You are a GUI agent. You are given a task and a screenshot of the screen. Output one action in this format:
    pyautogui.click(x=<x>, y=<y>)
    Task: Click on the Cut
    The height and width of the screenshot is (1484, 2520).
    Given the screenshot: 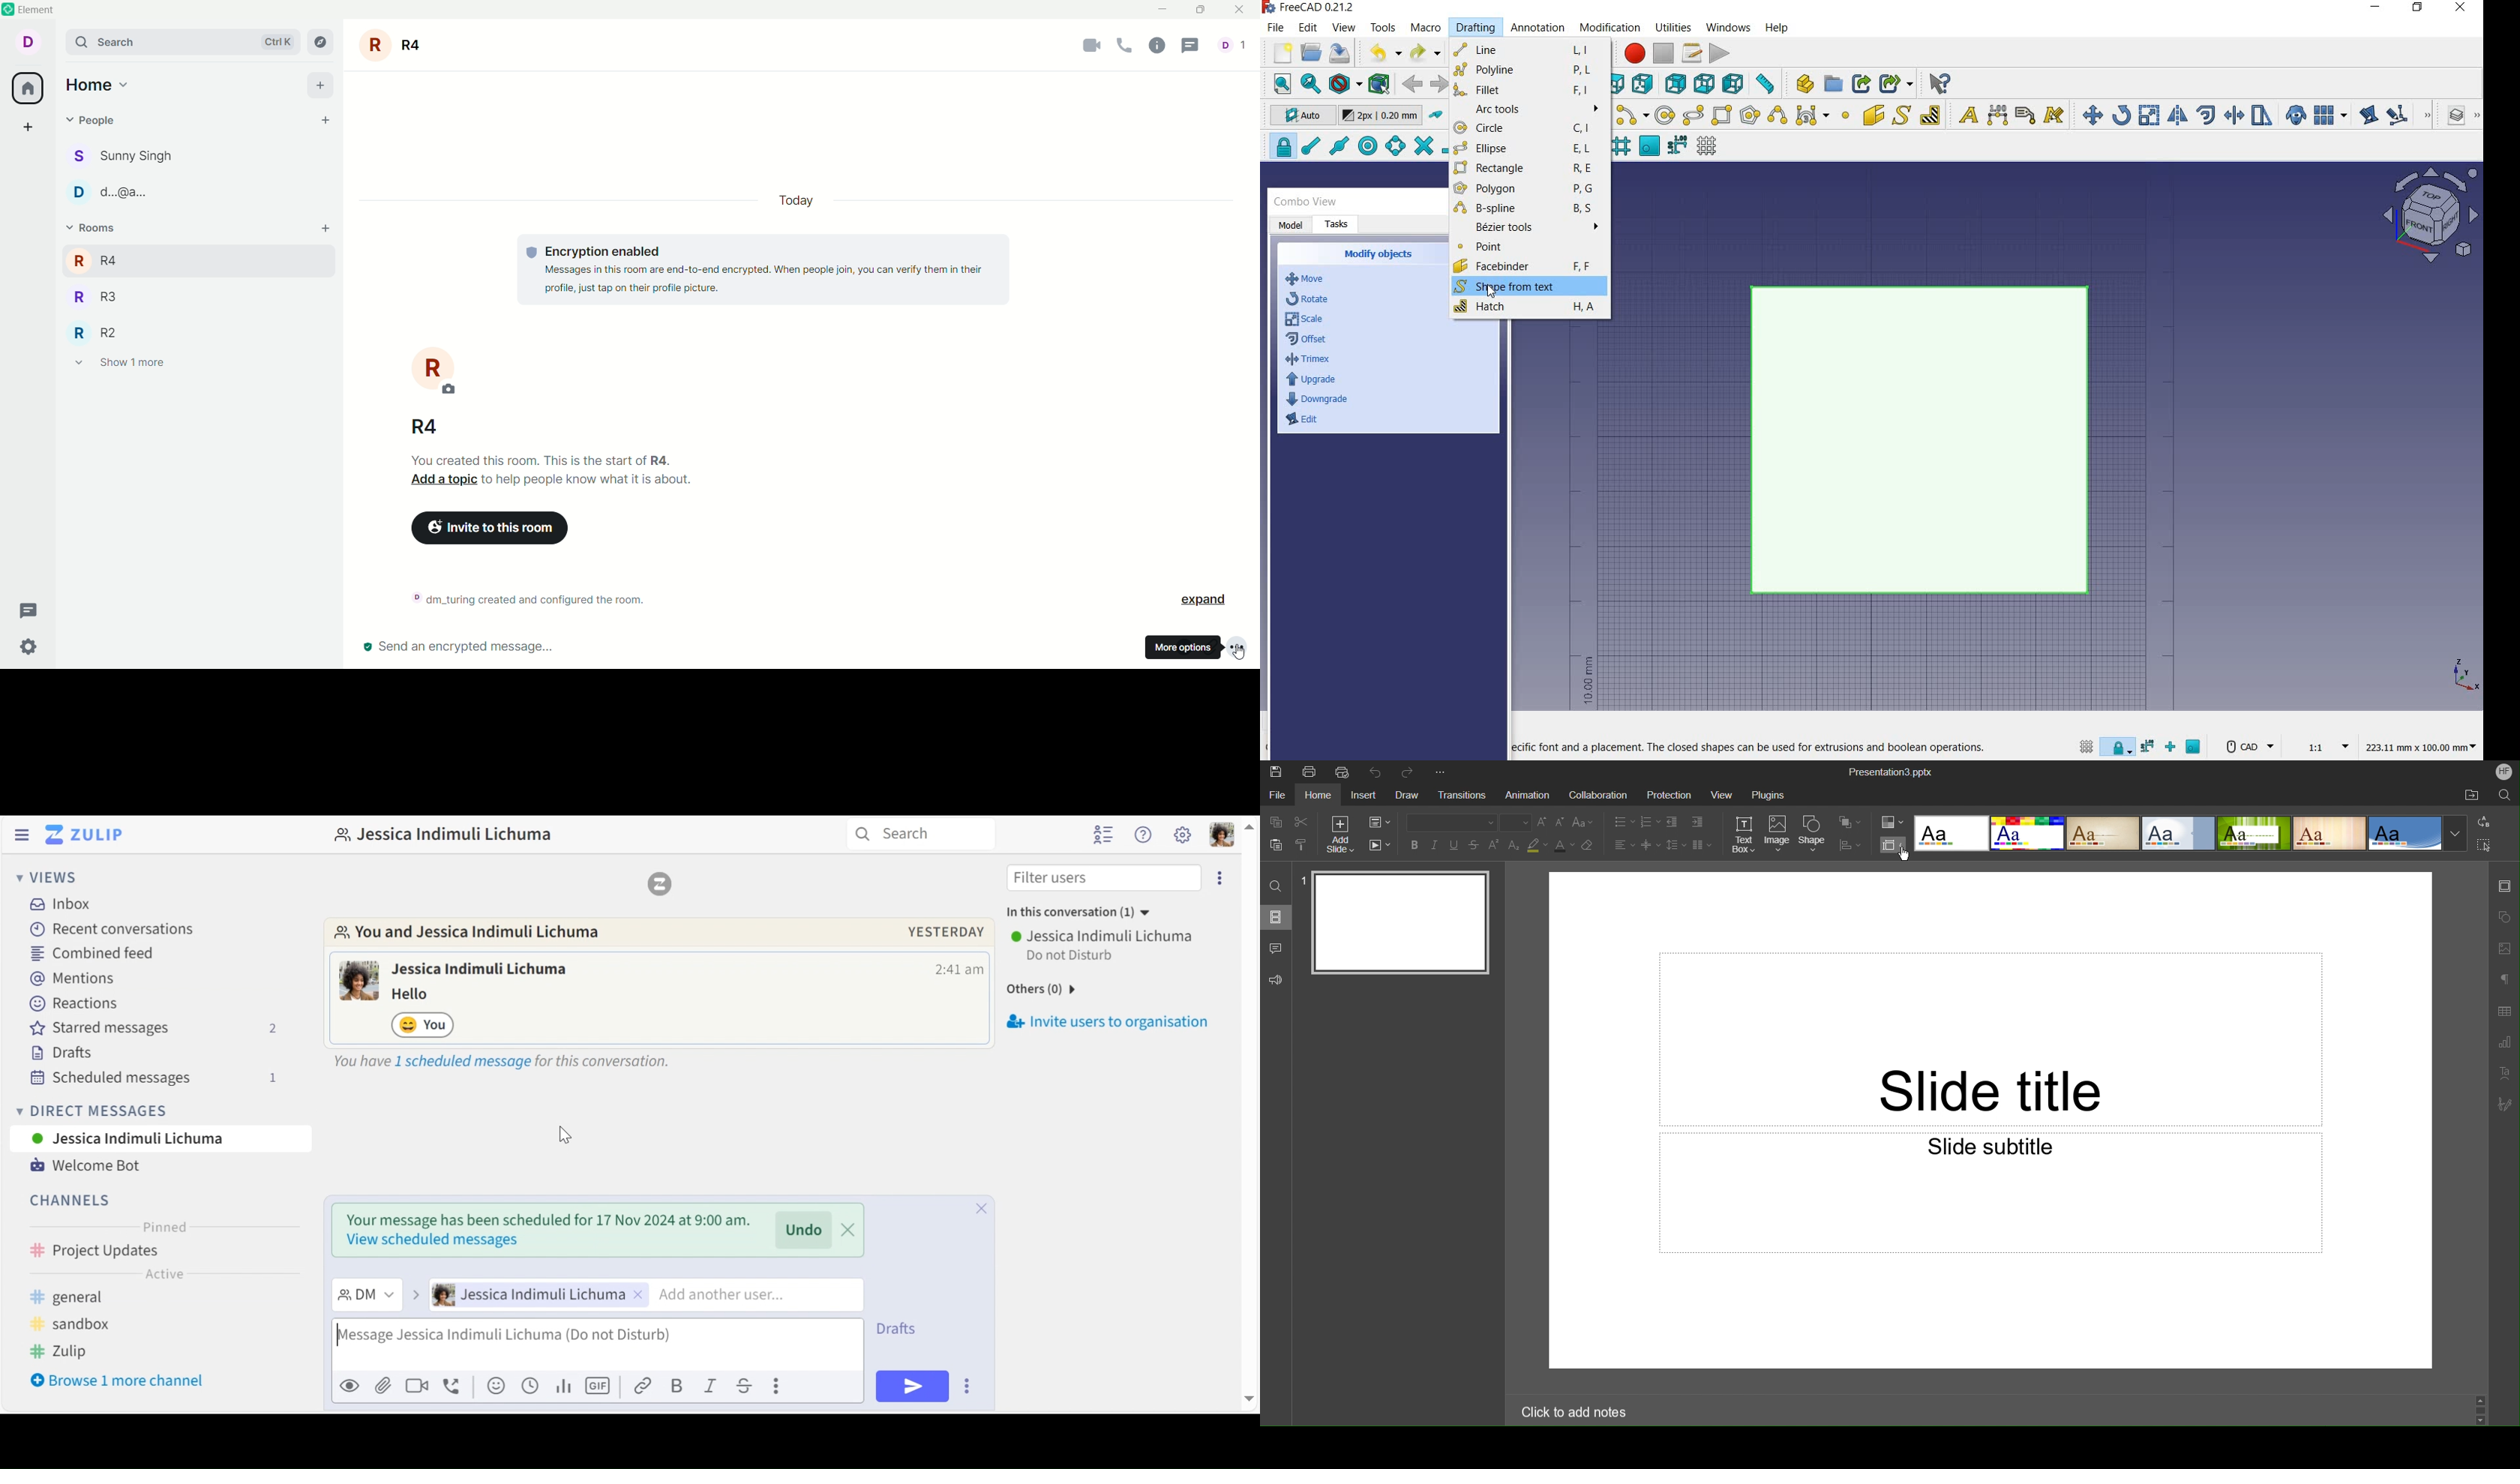 What is the action you would take?
    pyautogui.click(x=1301, y=822)
    